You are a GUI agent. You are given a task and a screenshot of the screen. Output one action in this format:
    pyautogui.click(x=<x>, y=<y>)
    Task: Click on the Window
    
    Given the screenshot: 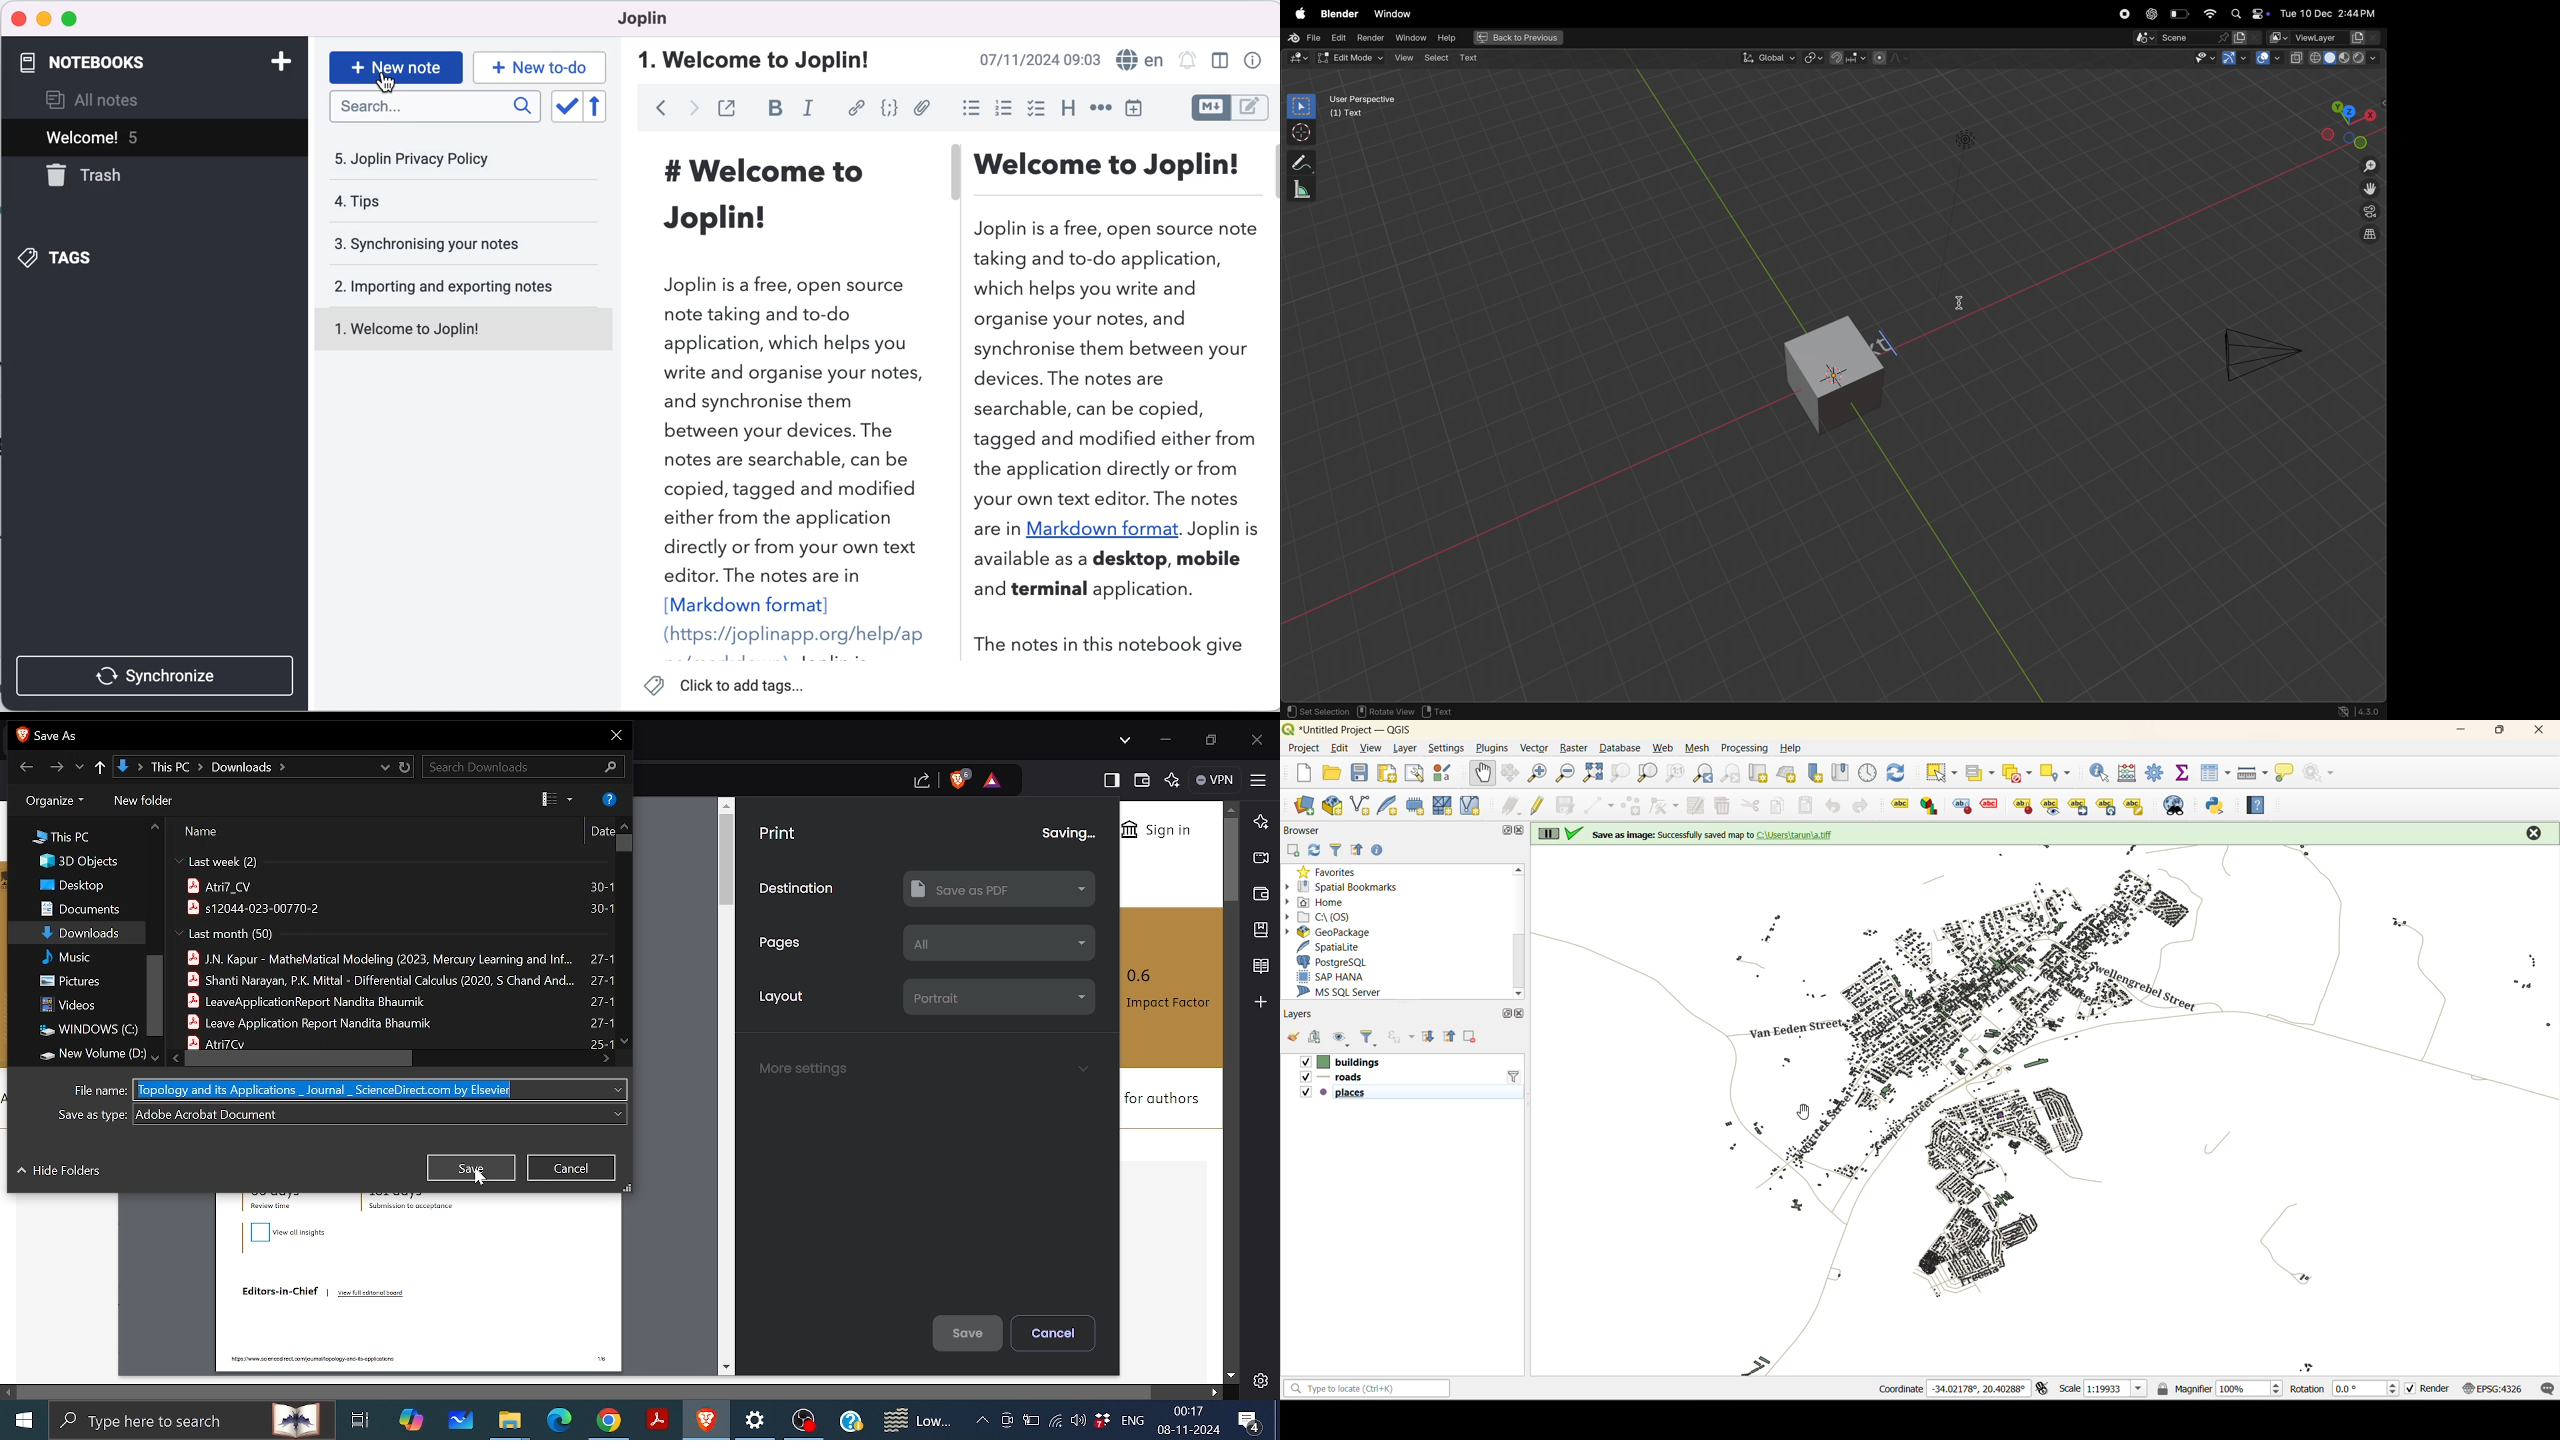 What is the action you would take?
    pyautogui.click(x=1394, y=12)
    